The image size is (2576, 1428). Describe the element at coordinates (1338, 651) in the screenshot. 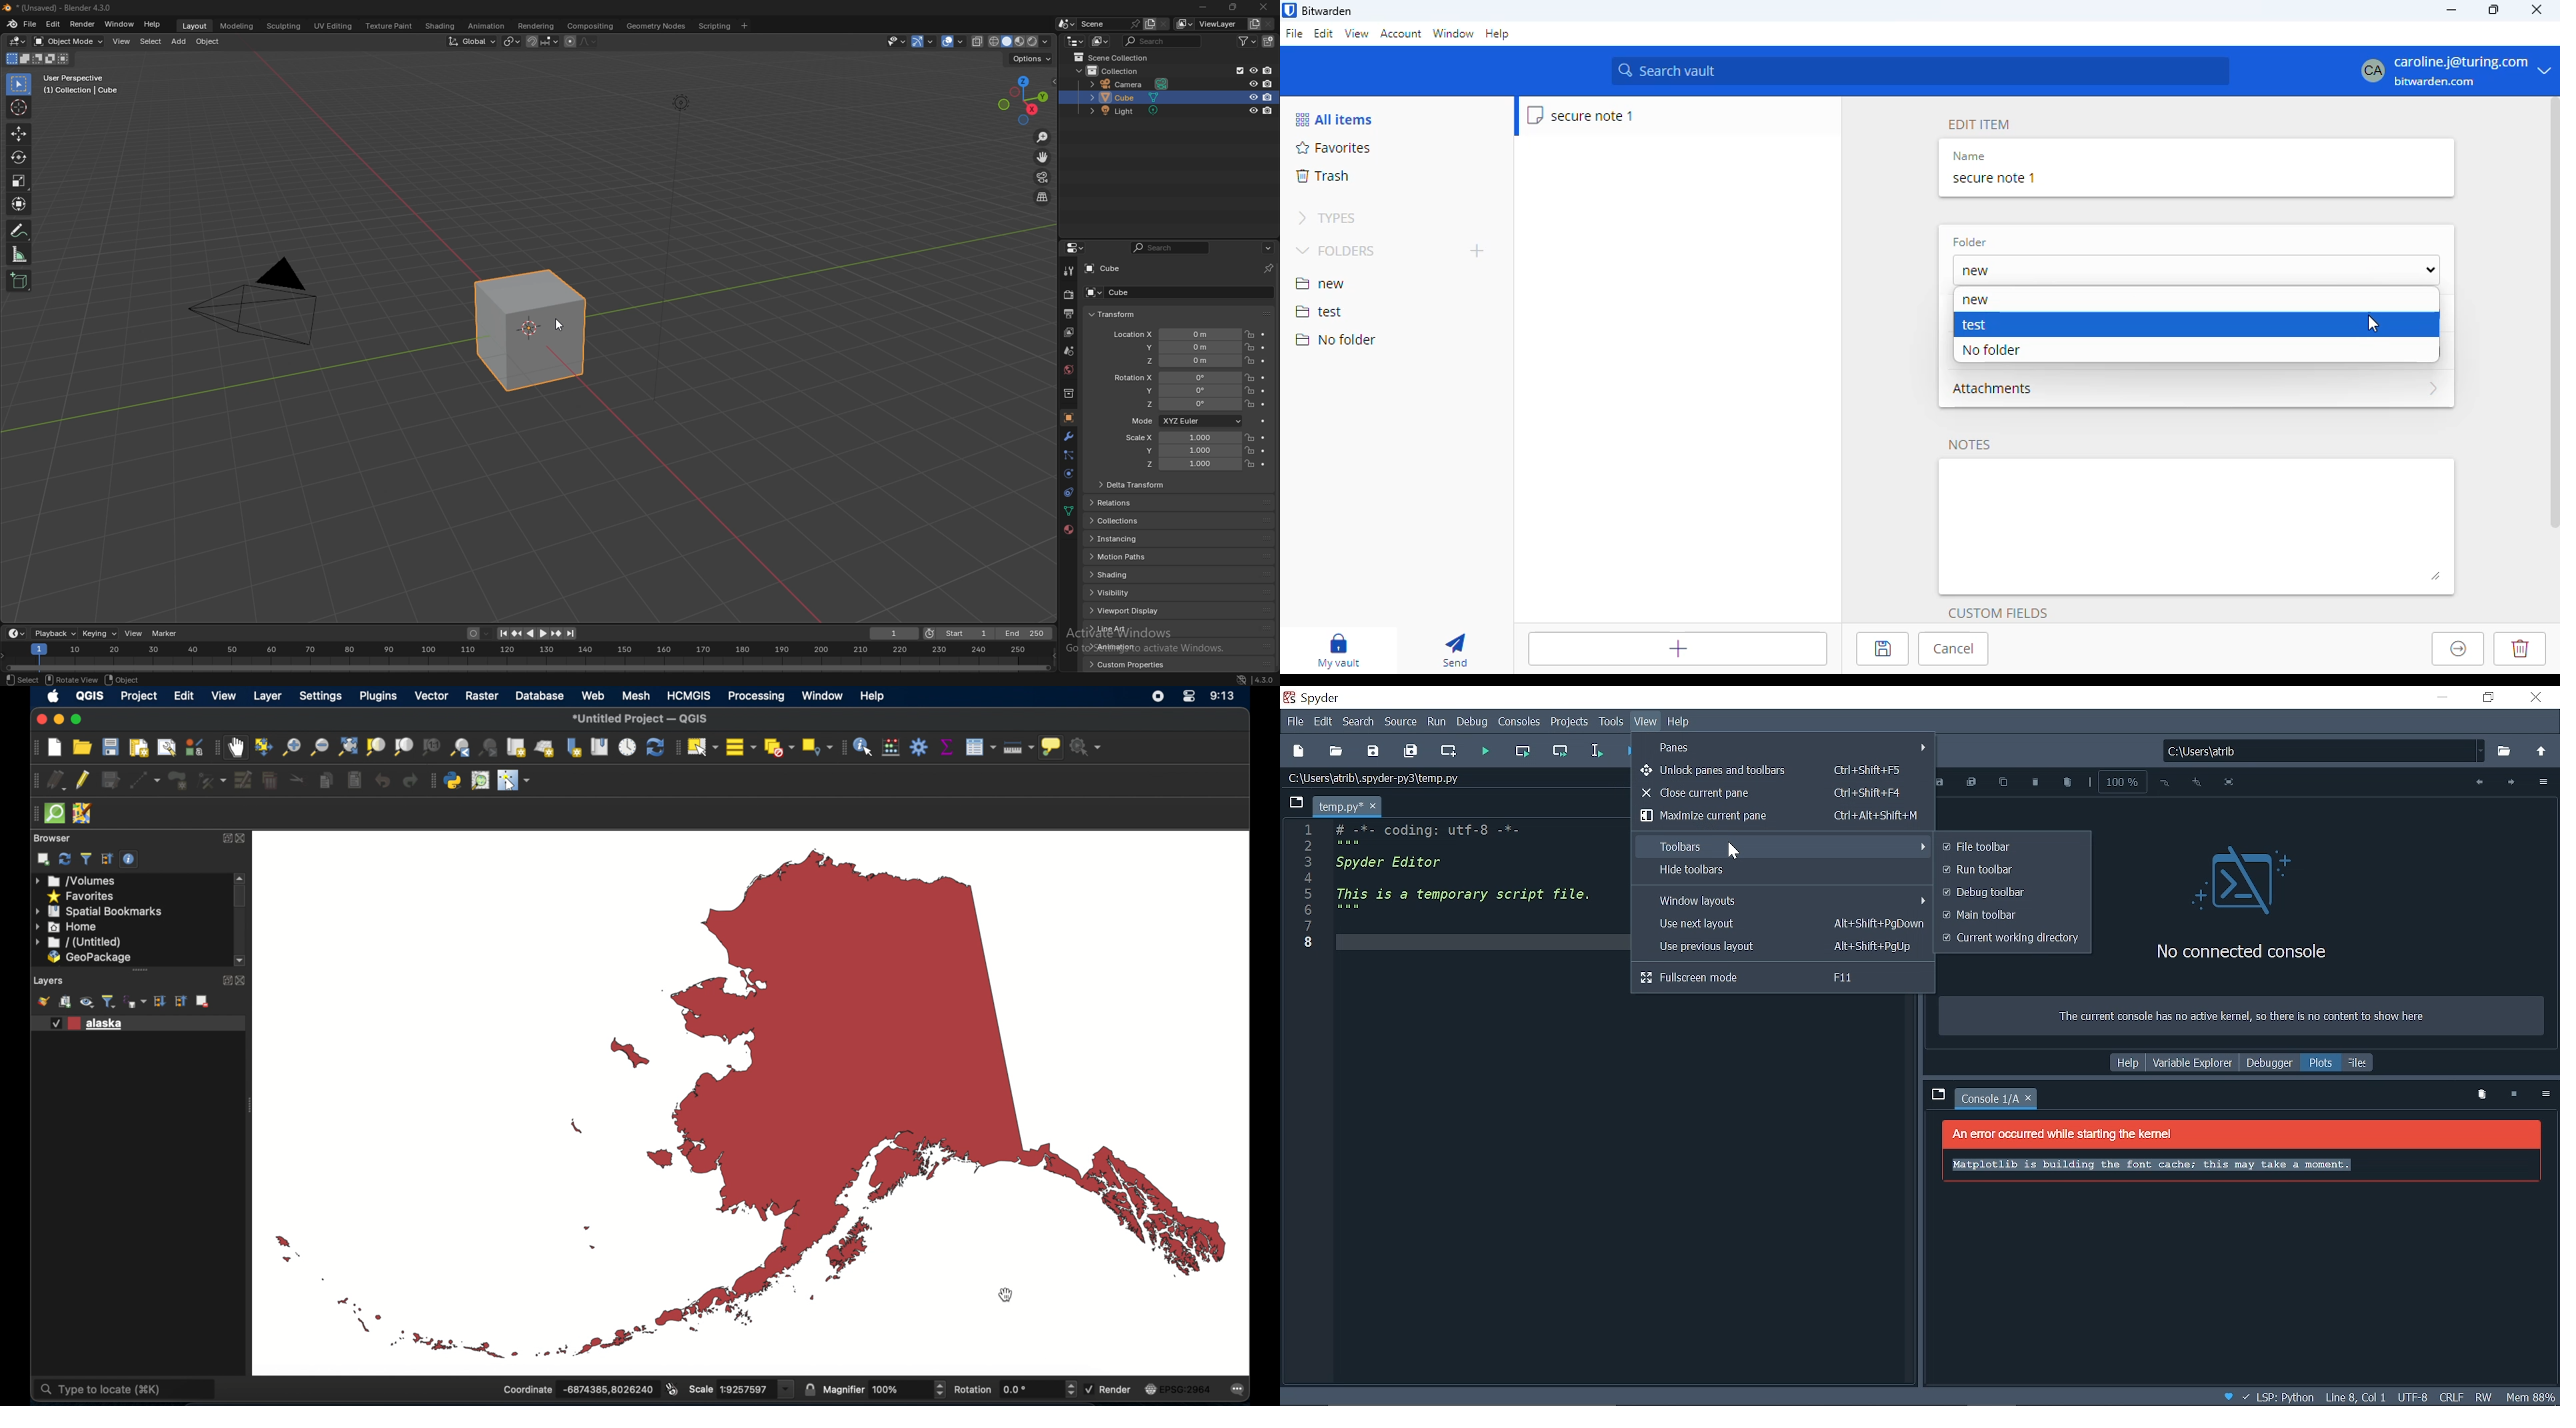

I see `my vault` at that location.